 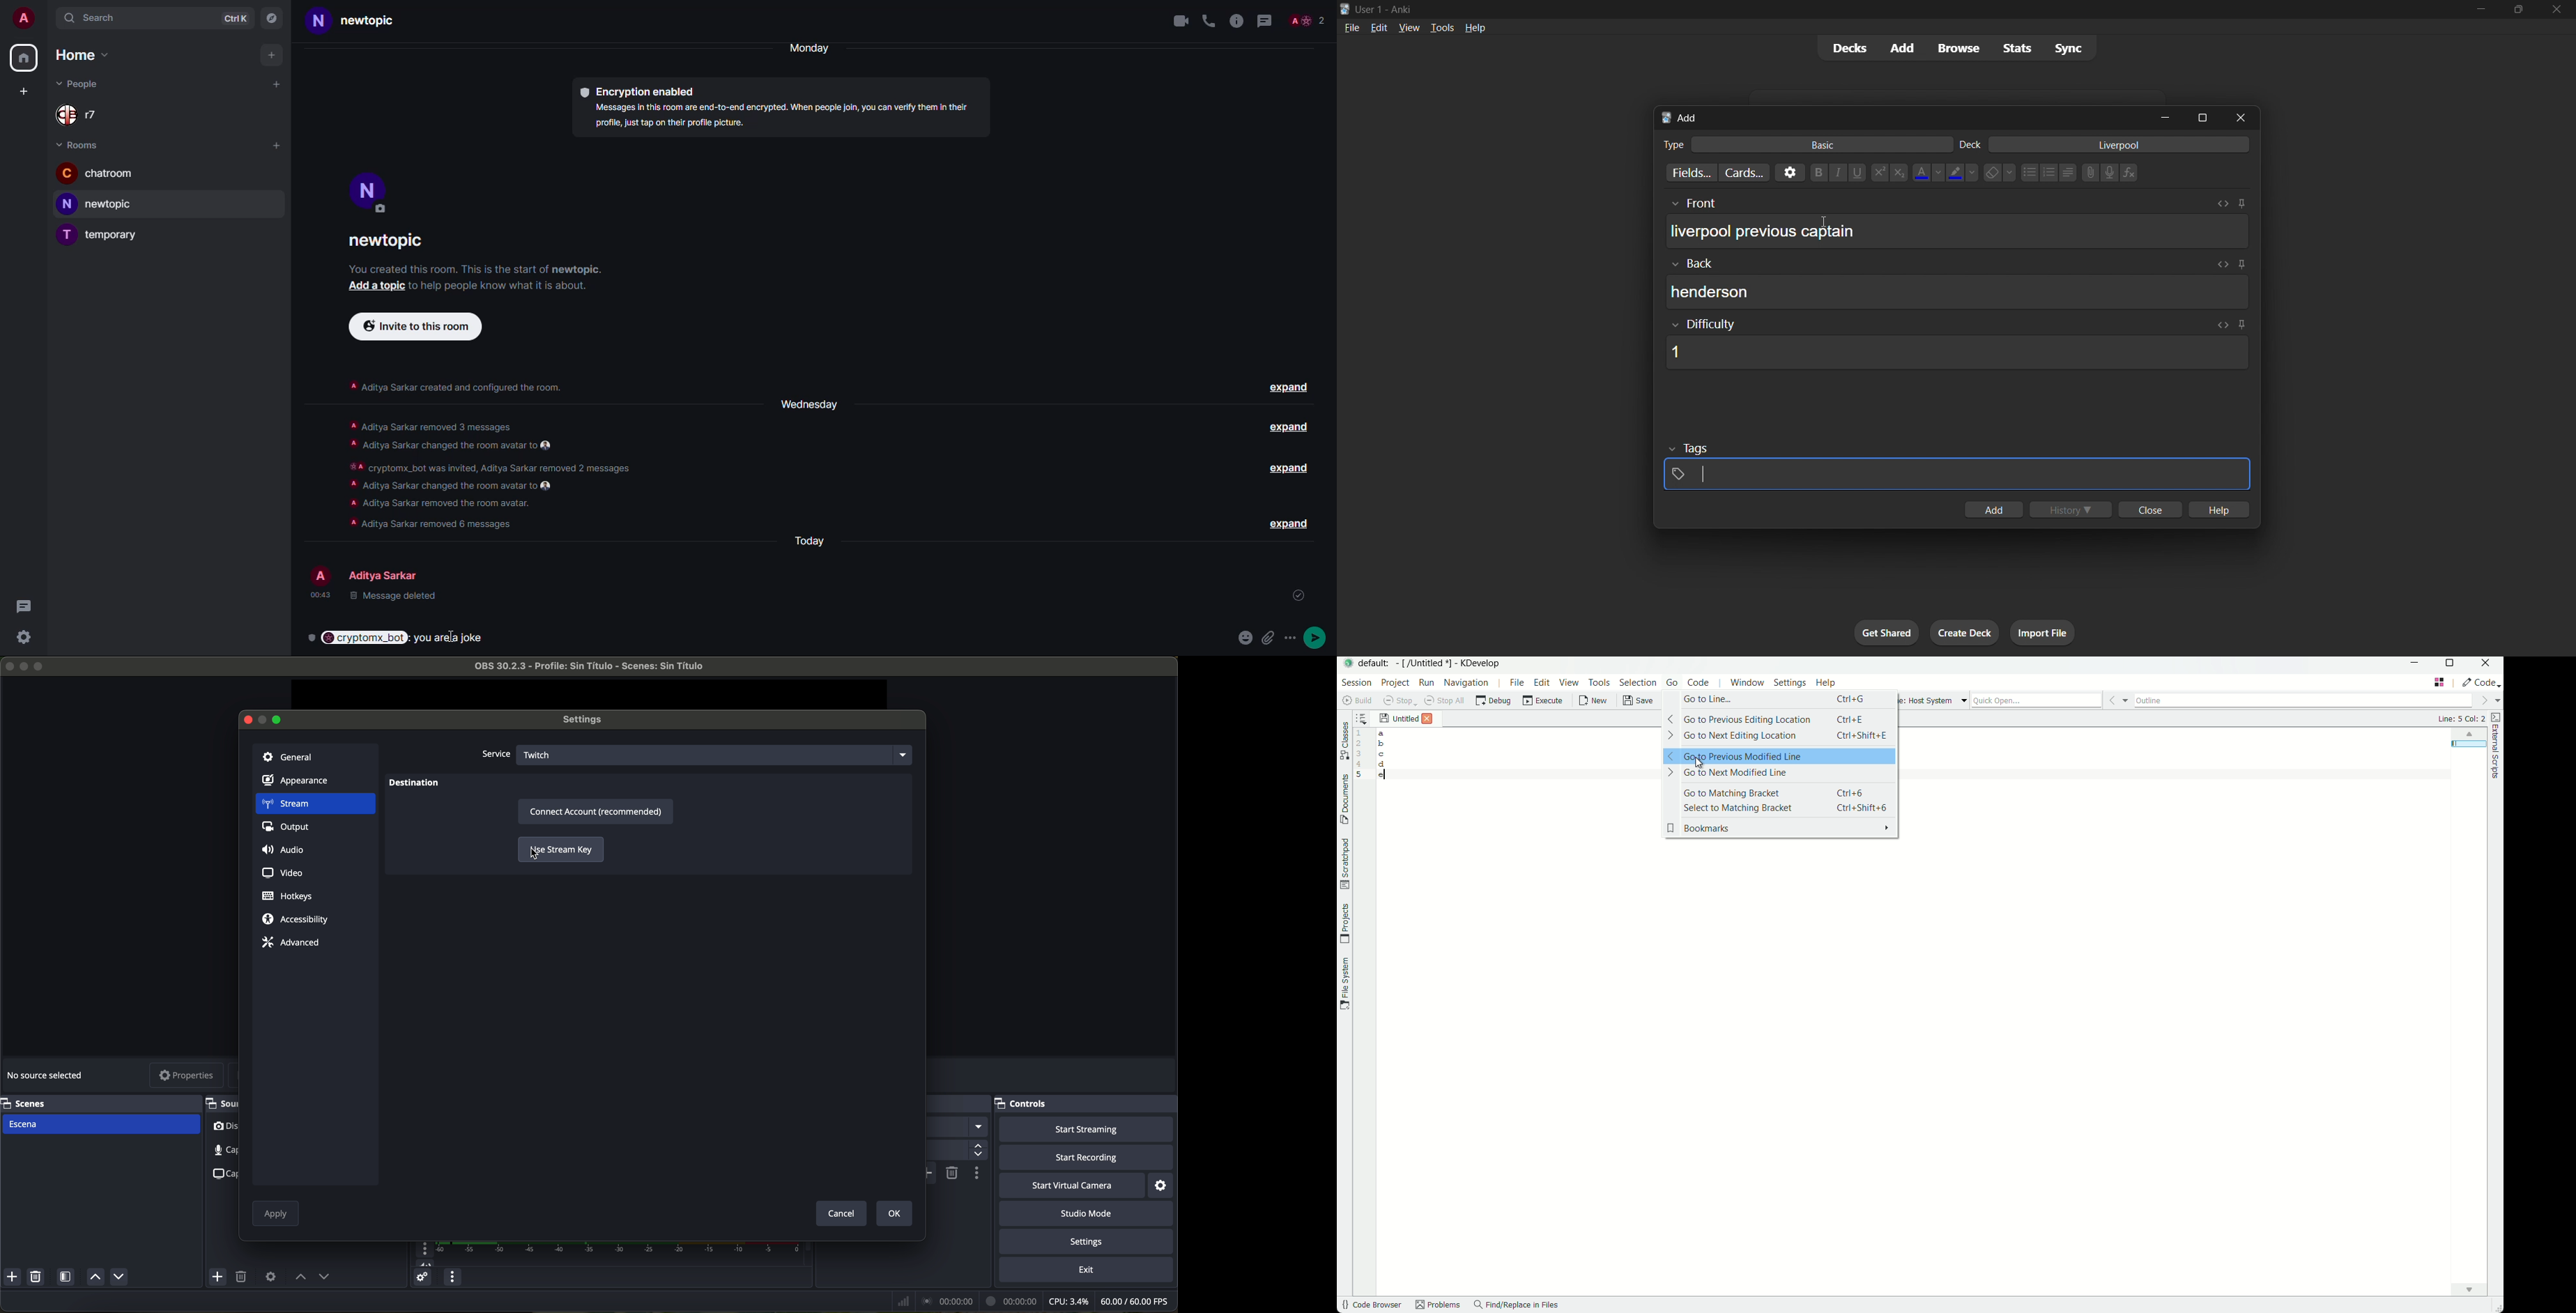 I want to click on profile, so click(x=368, y=189).